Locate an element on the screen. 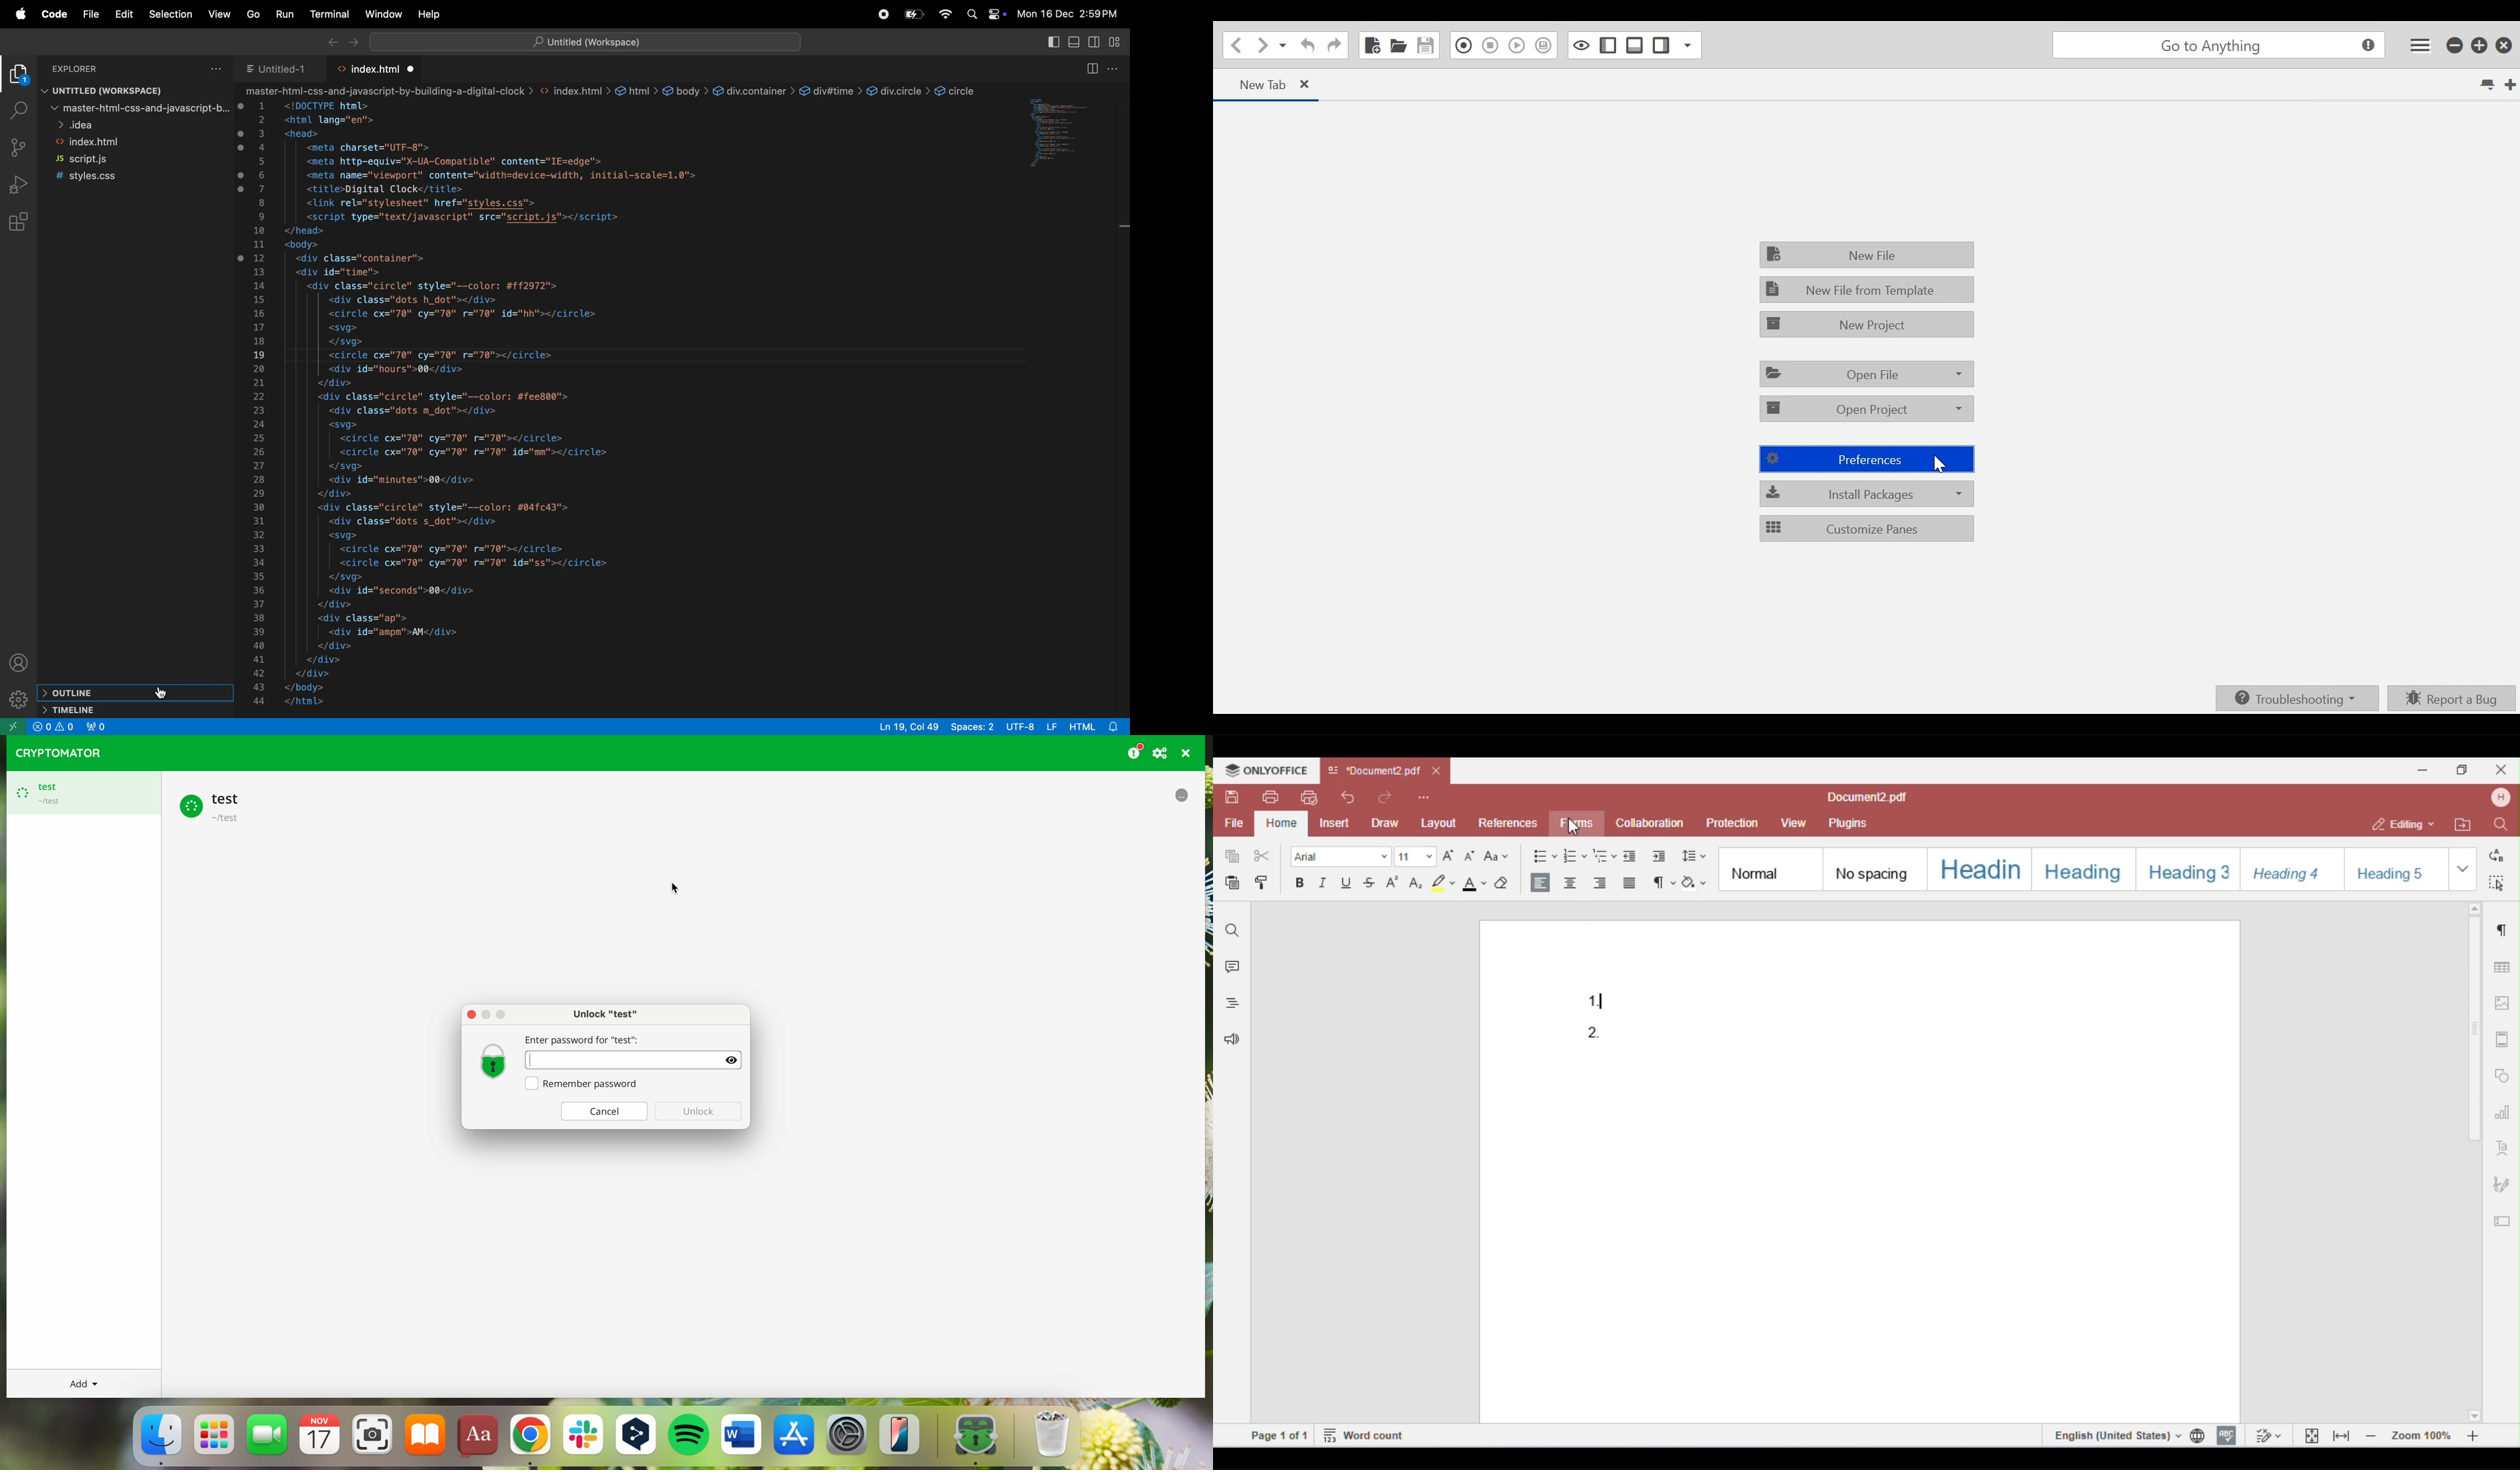  window is located at coordinates (380, 14).